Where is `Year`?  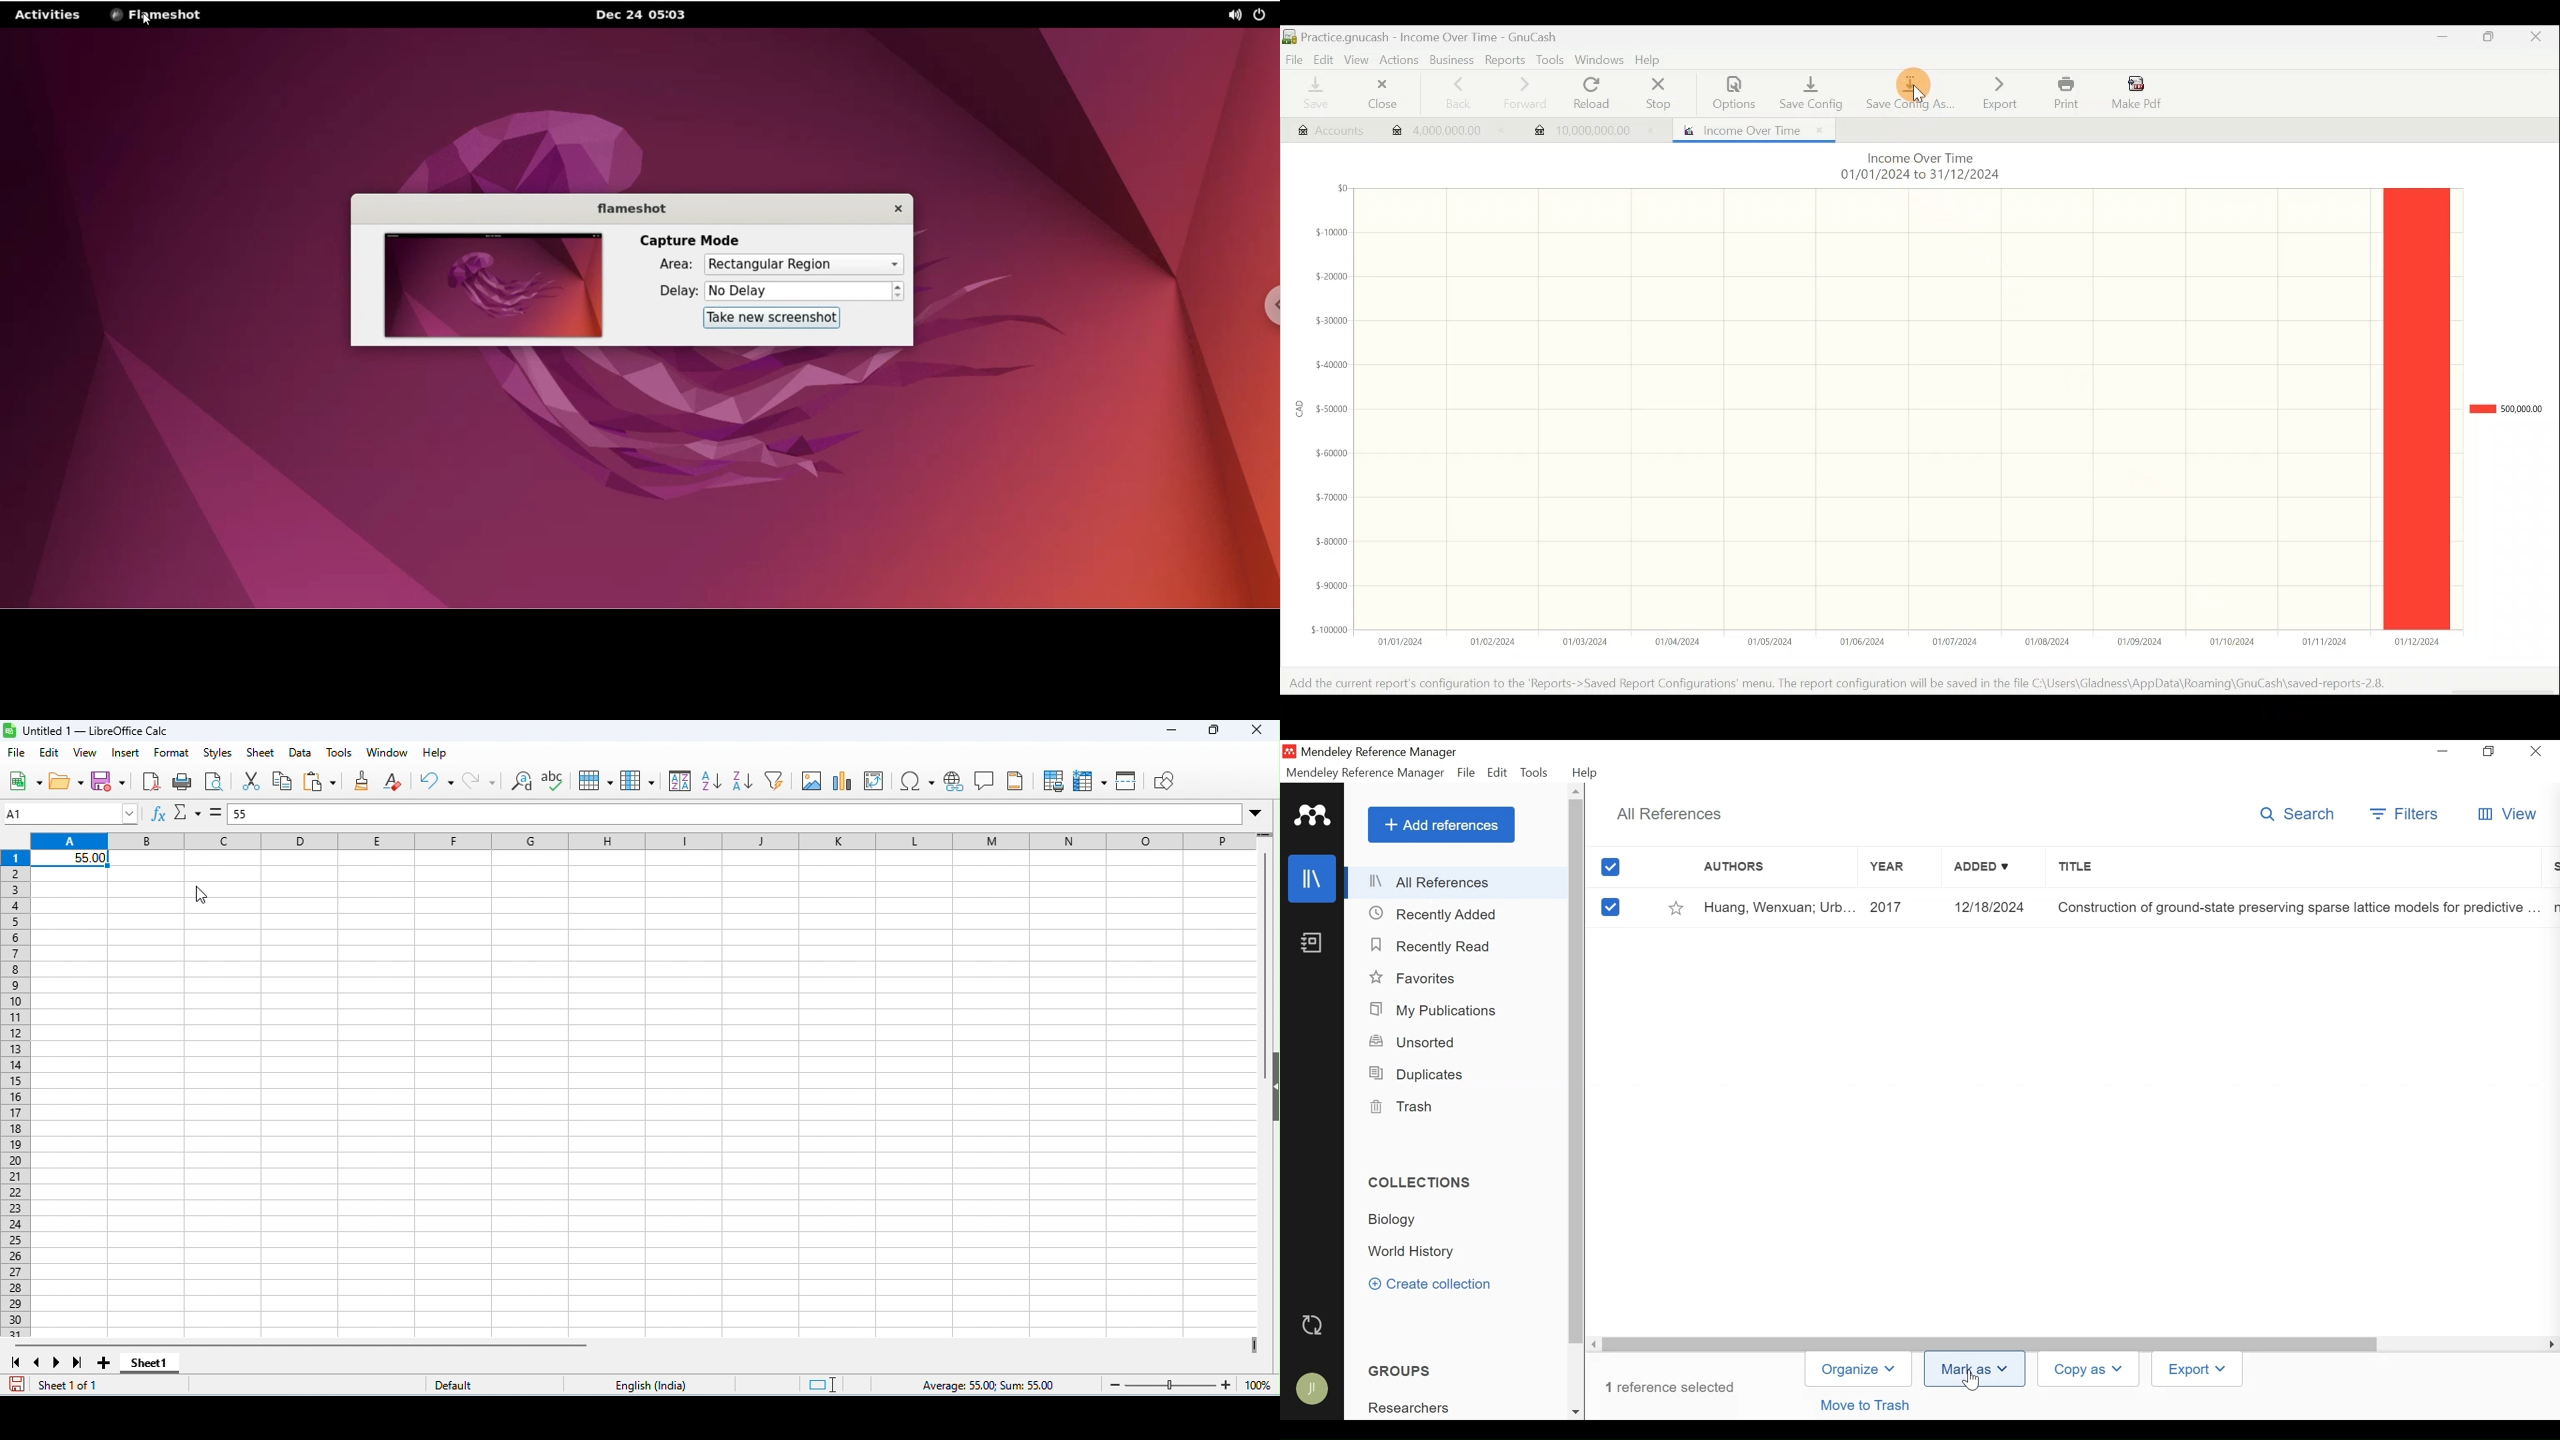
Year is located at coordinates (1898, 869).